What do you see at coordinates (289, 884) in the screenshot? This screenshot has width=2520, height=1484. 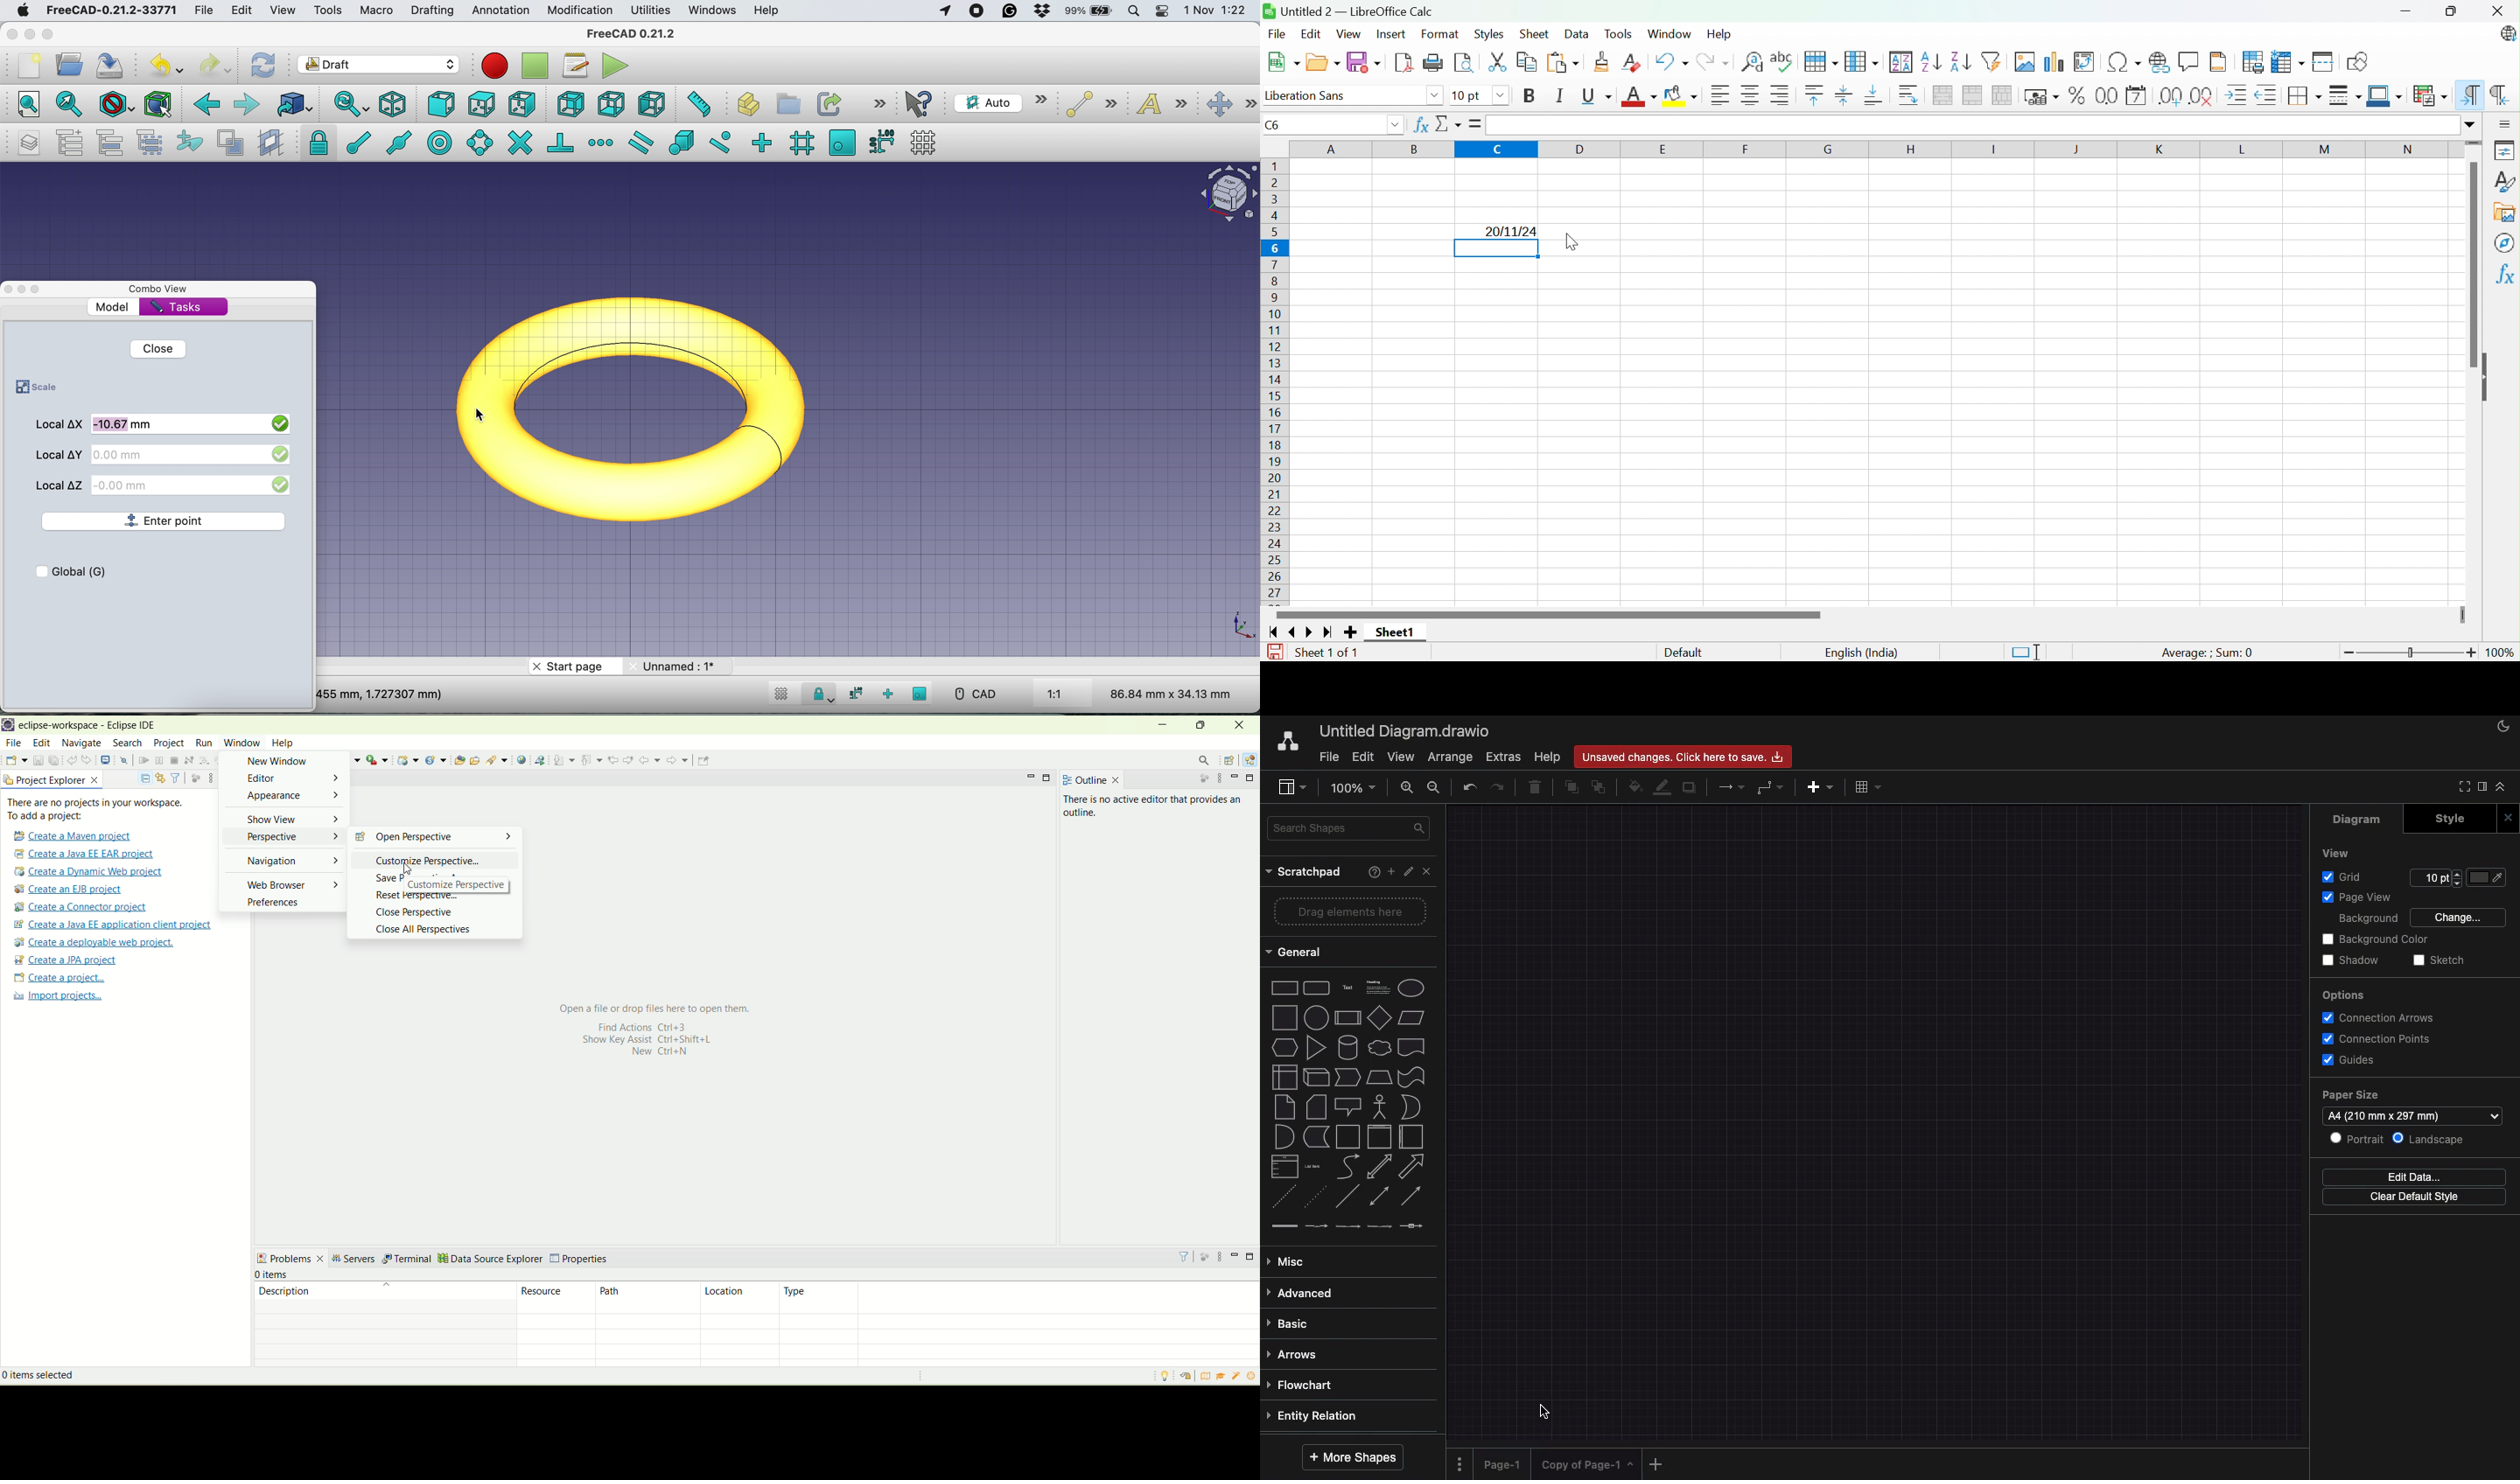 I see `web browser` at bounding box center [289, 884].